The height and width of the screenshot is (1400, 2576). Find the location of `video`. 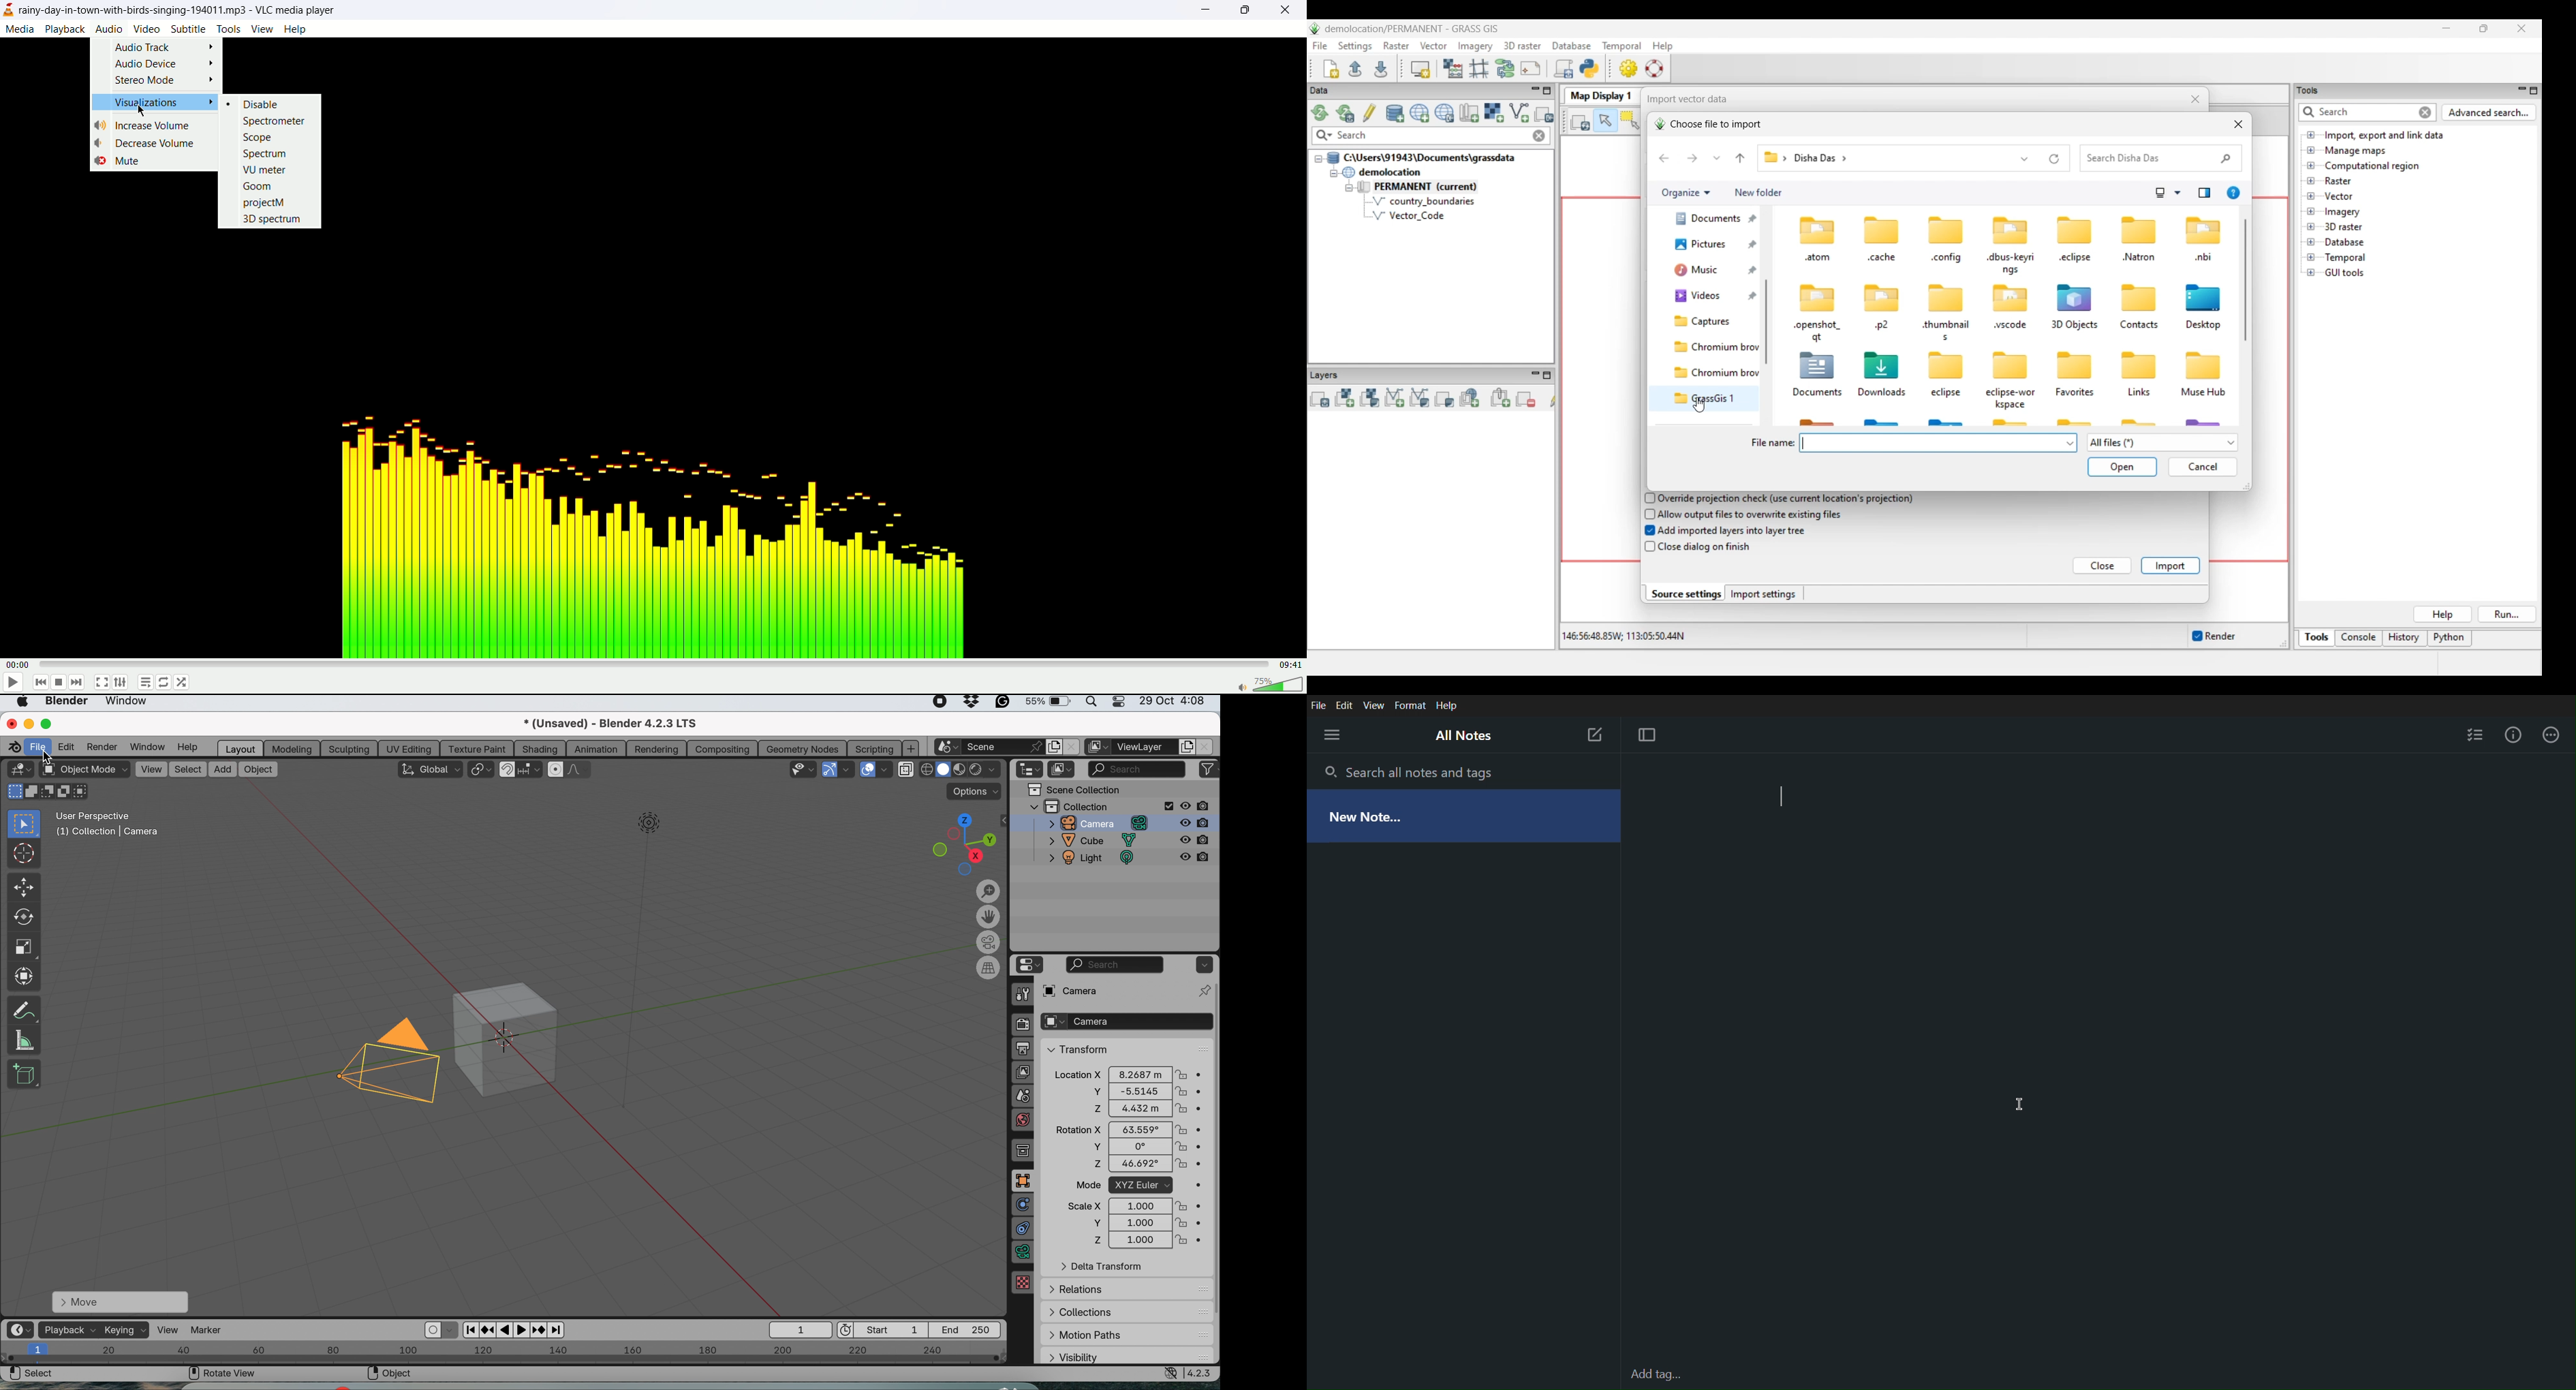

video is located at coordinates (147, 28).